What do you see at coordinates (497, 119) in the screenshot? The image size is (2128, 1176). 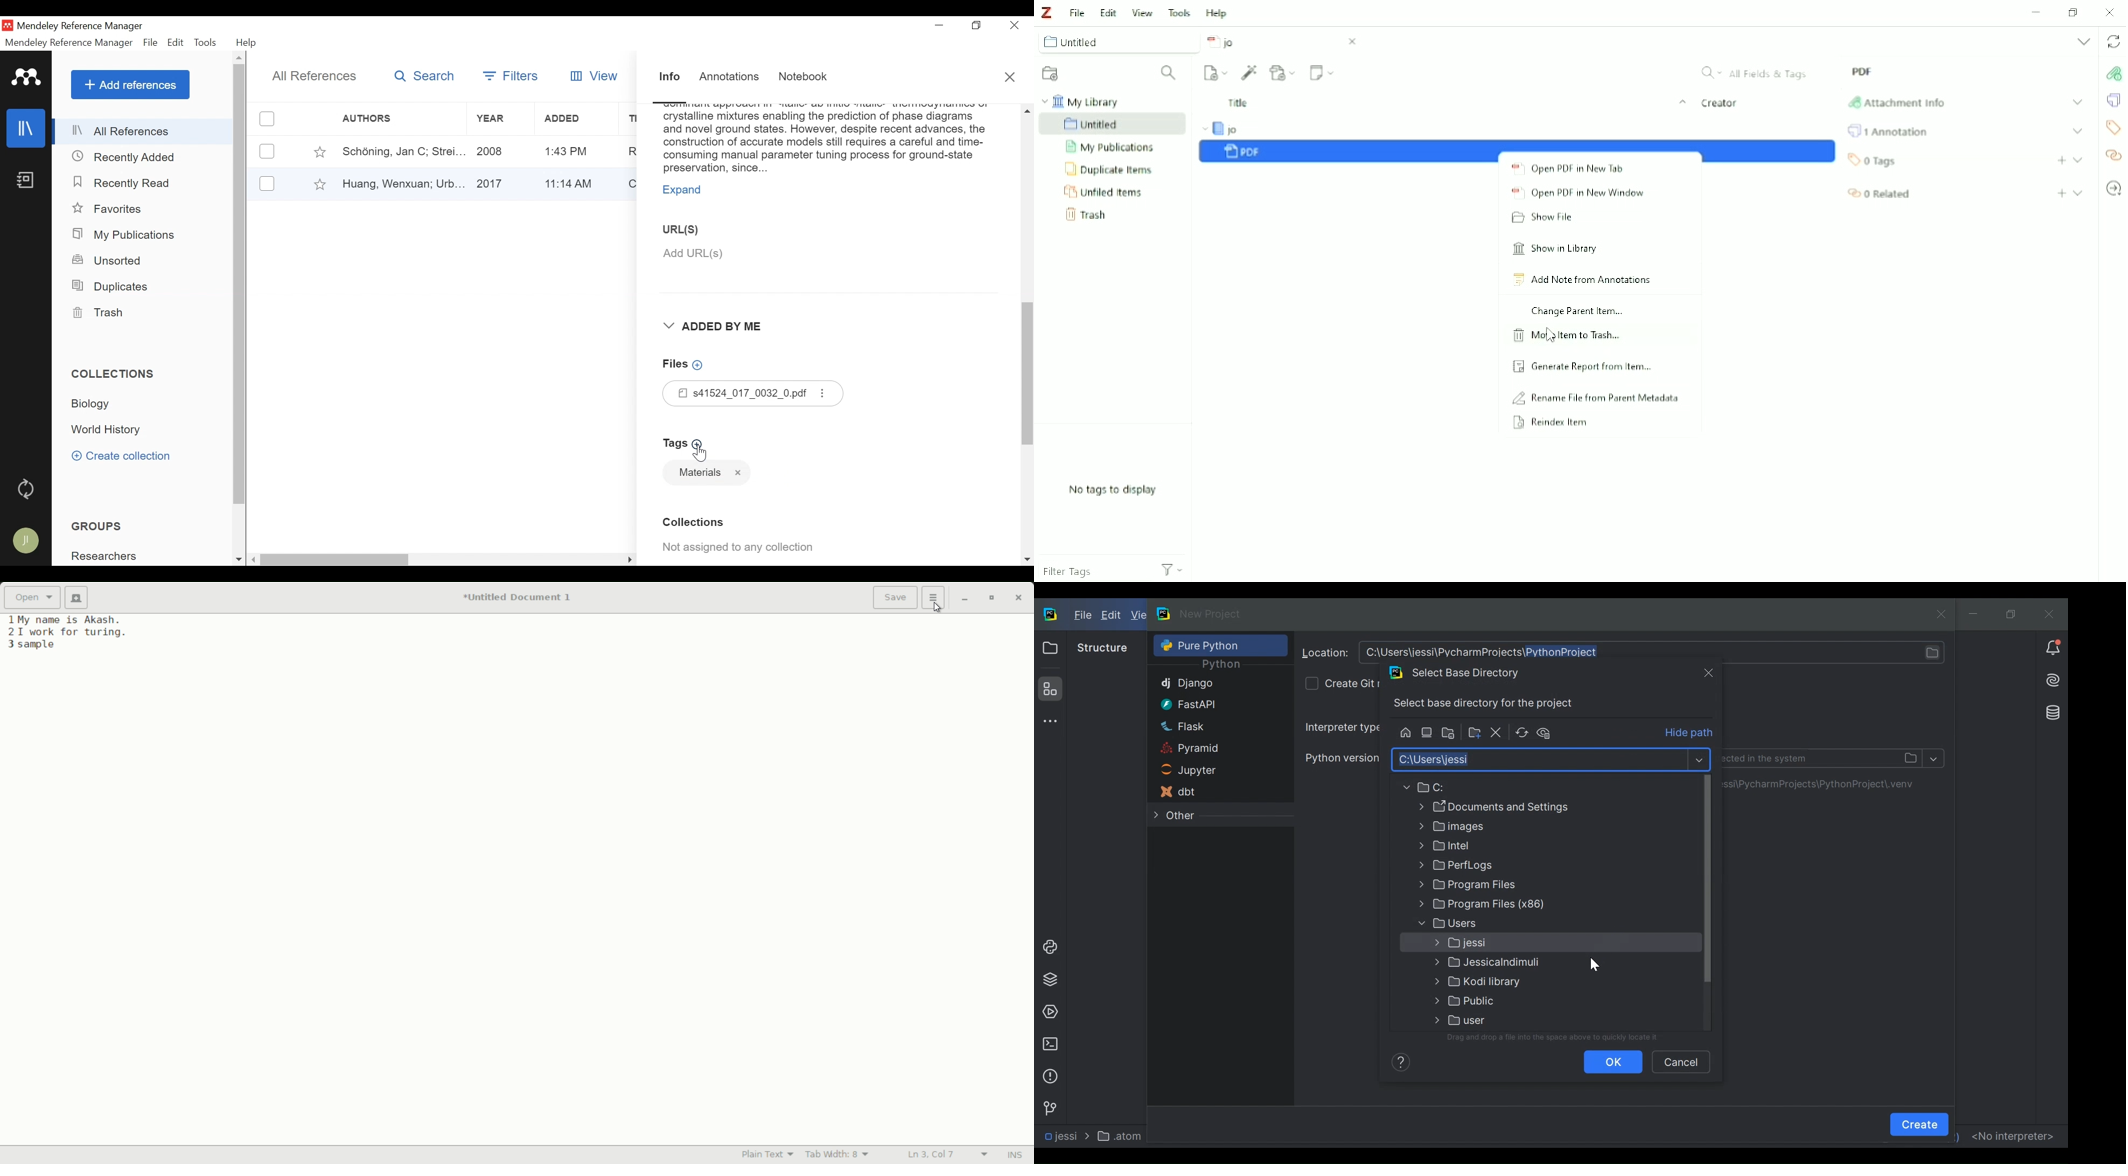 I see `Year` at bounding box center [497, 119].